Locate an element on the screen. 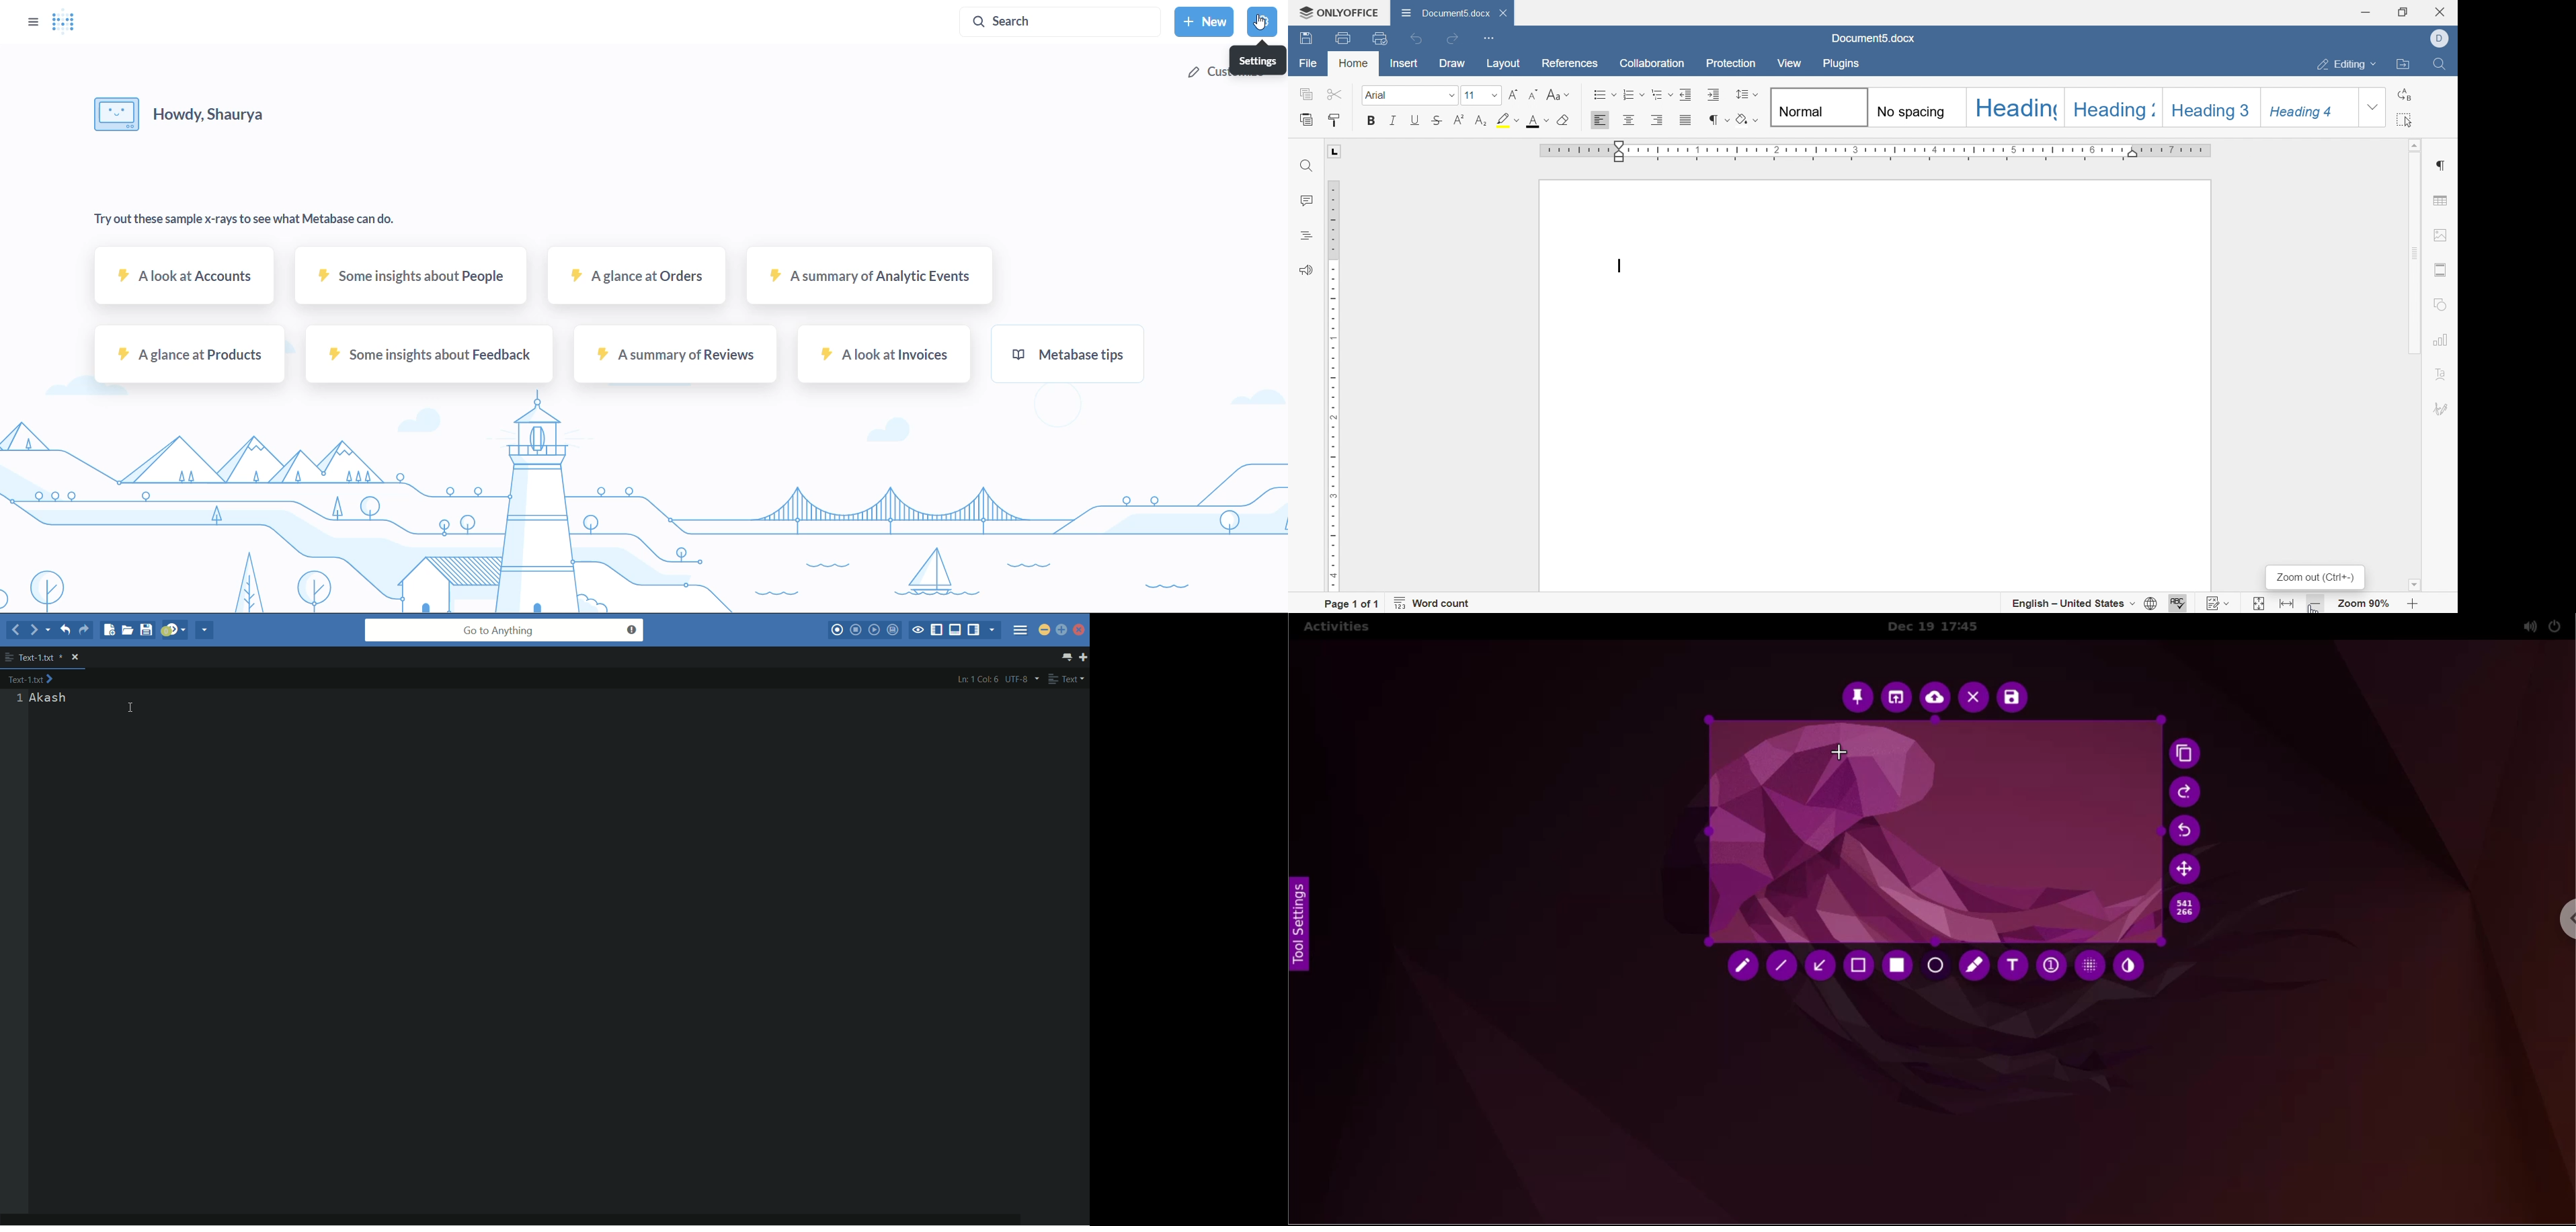 The width and height of the screenshot is (2576, 1232). ruler is located at coordinates (1874, 150).